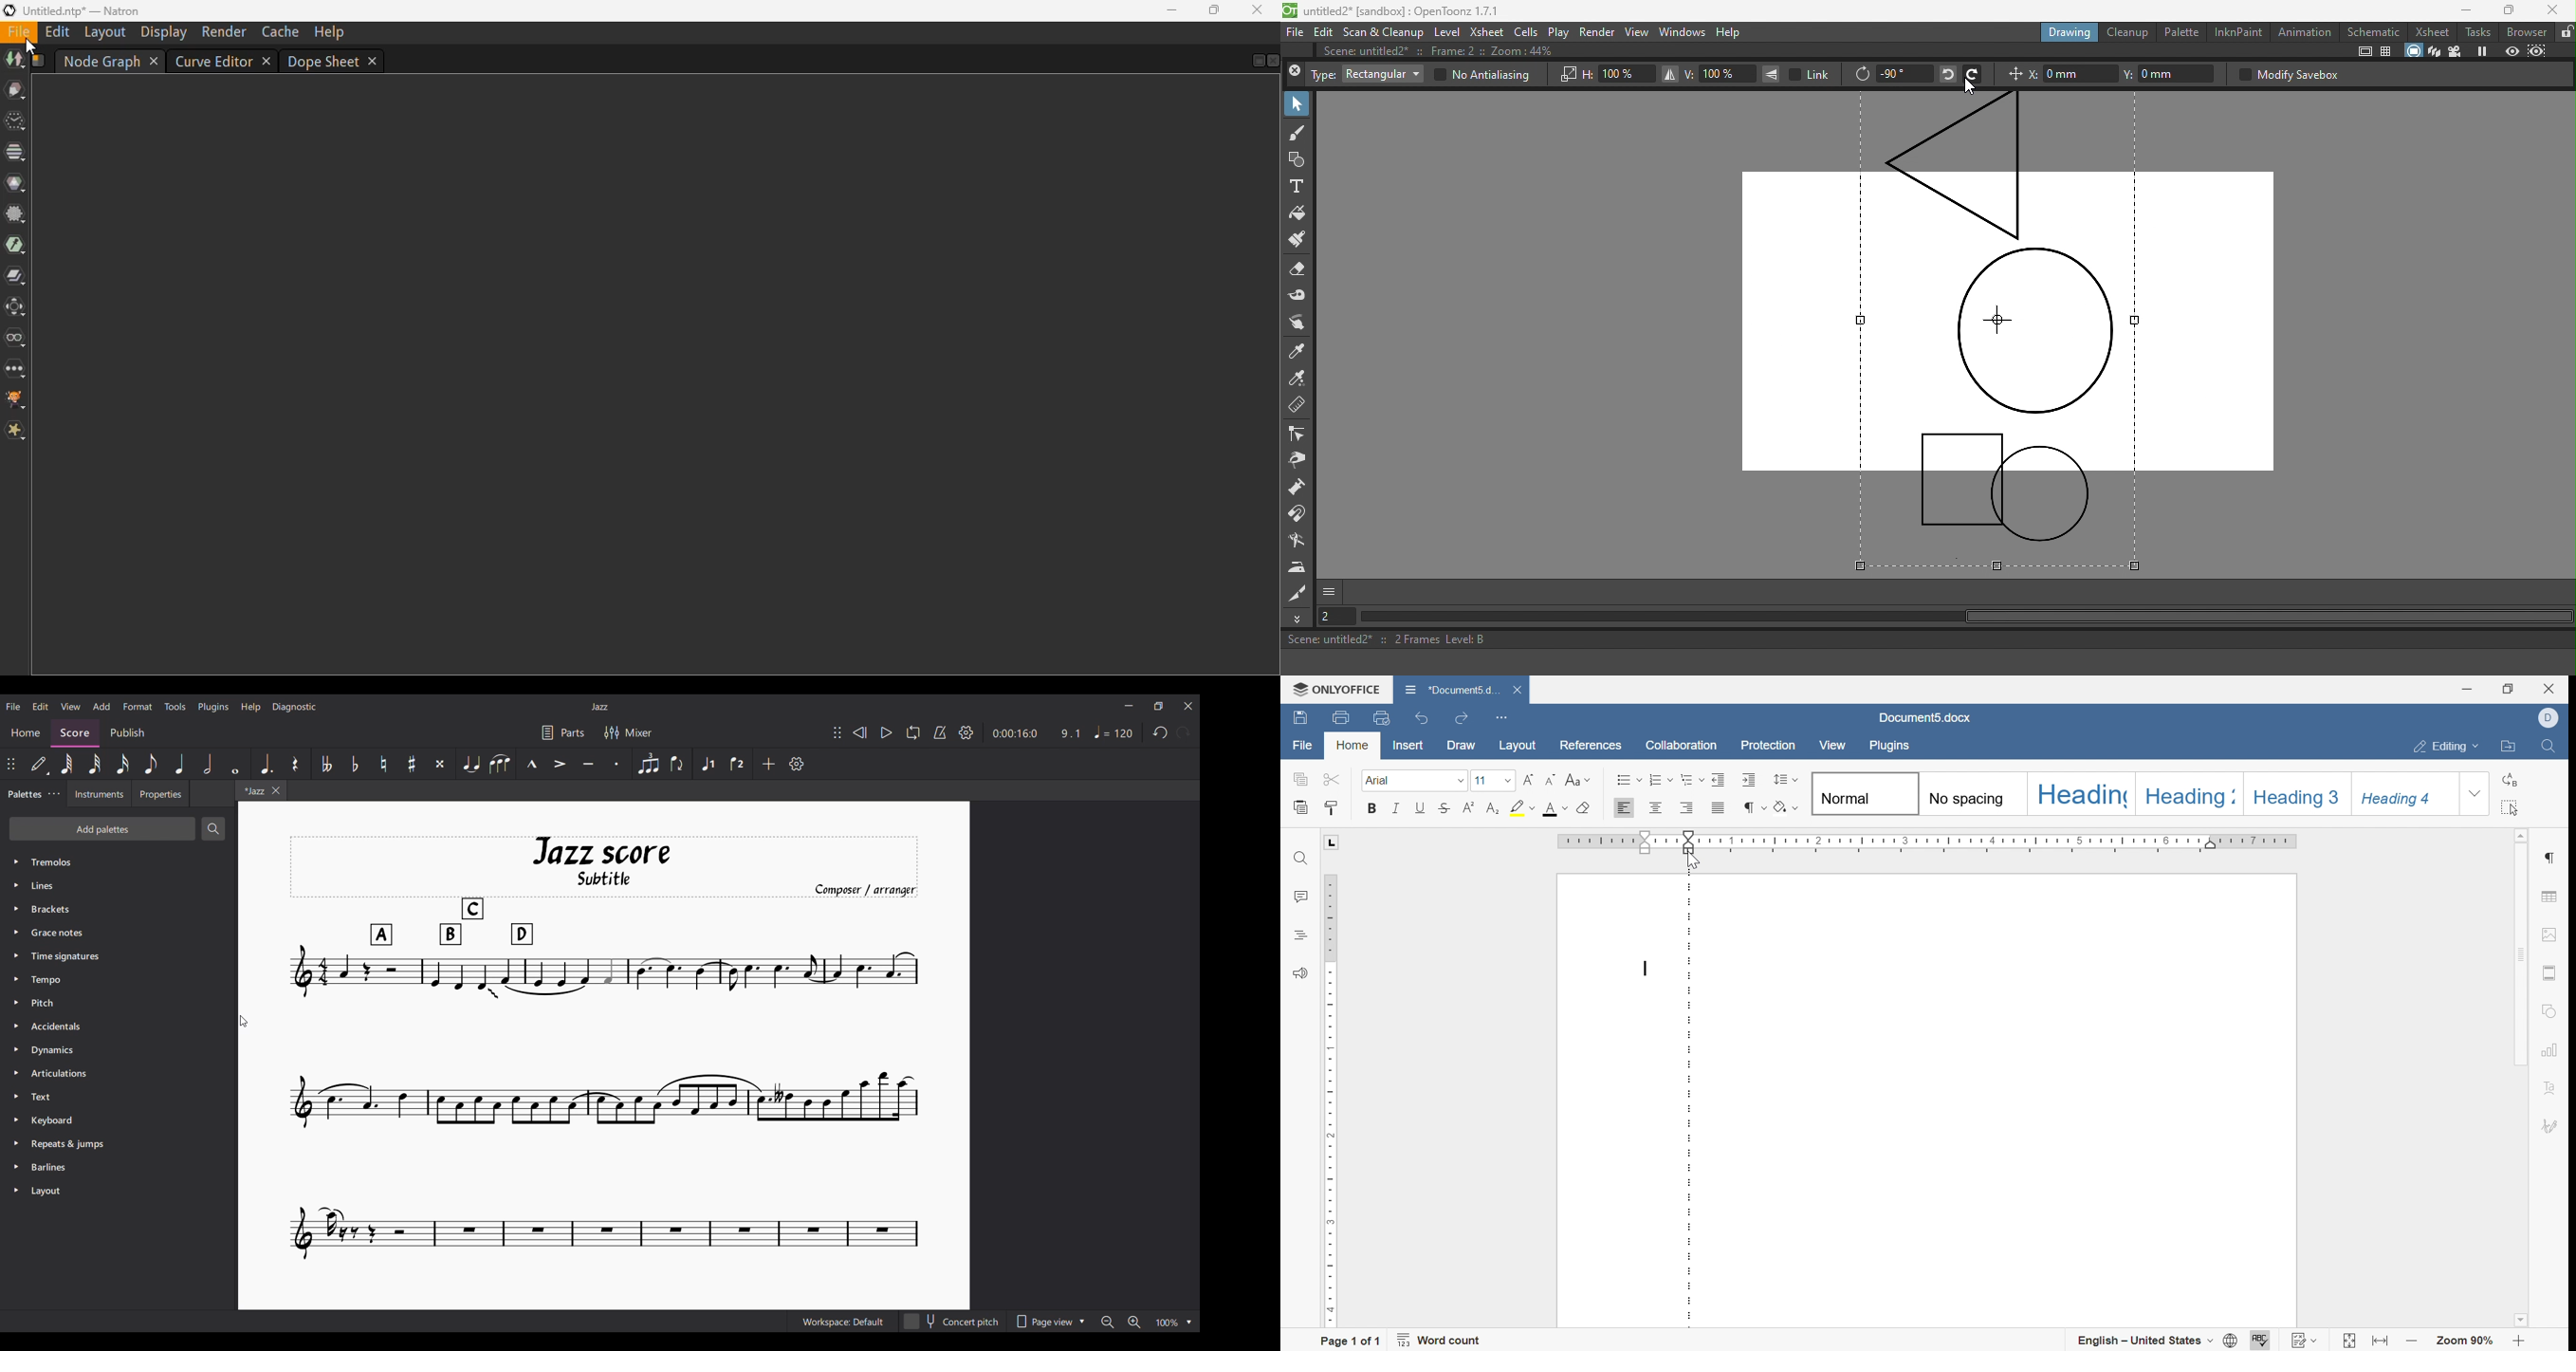 The image size is (2576, 1372). Describe the element at coordinates (1516, 687) in the screenshot. I see `close` at that location.